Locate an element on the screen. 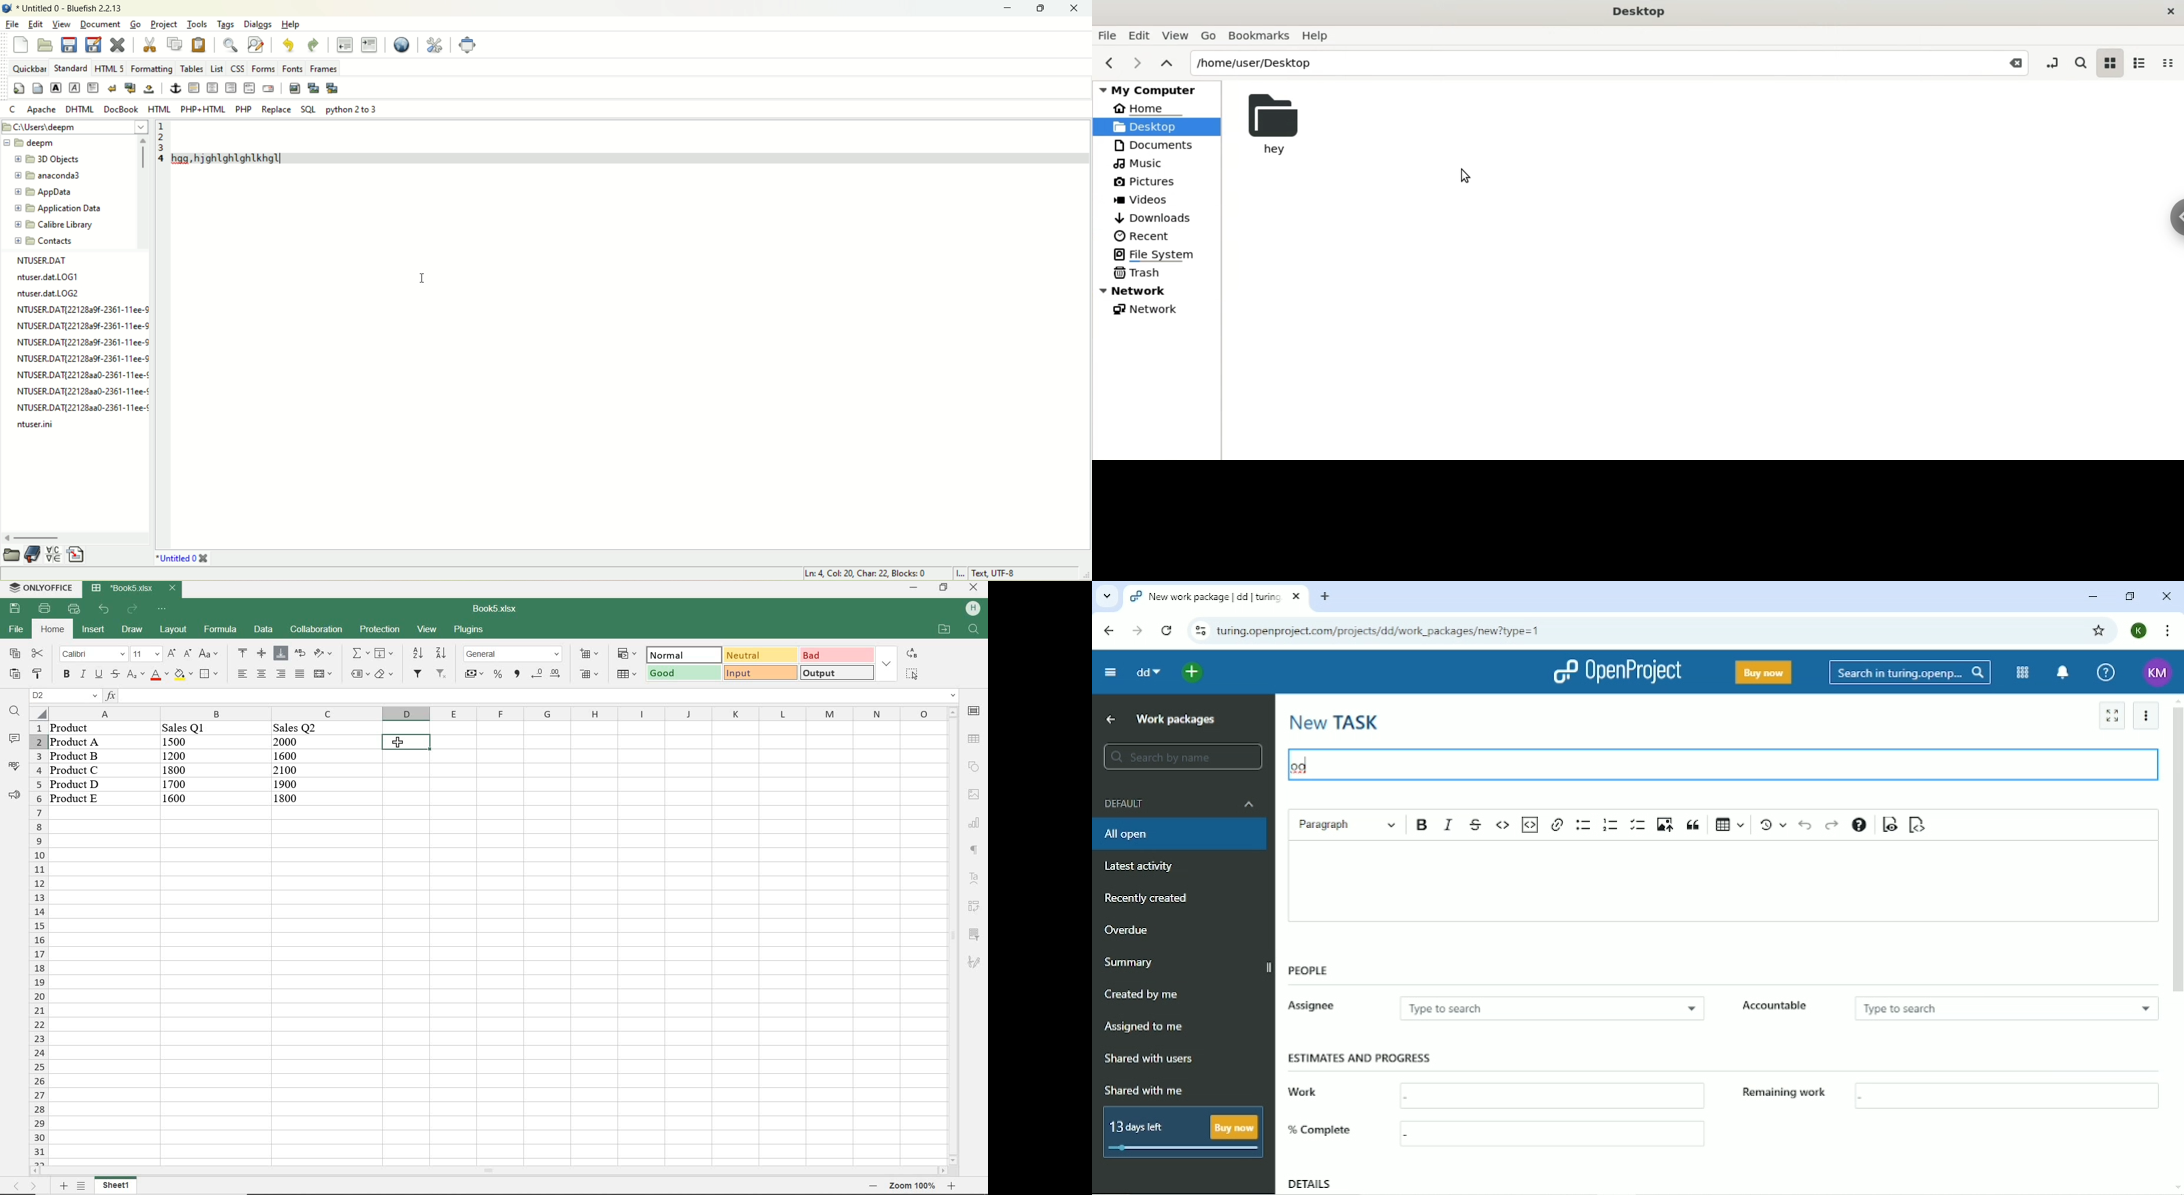  chrome options is located at coordinates (2177, 218).